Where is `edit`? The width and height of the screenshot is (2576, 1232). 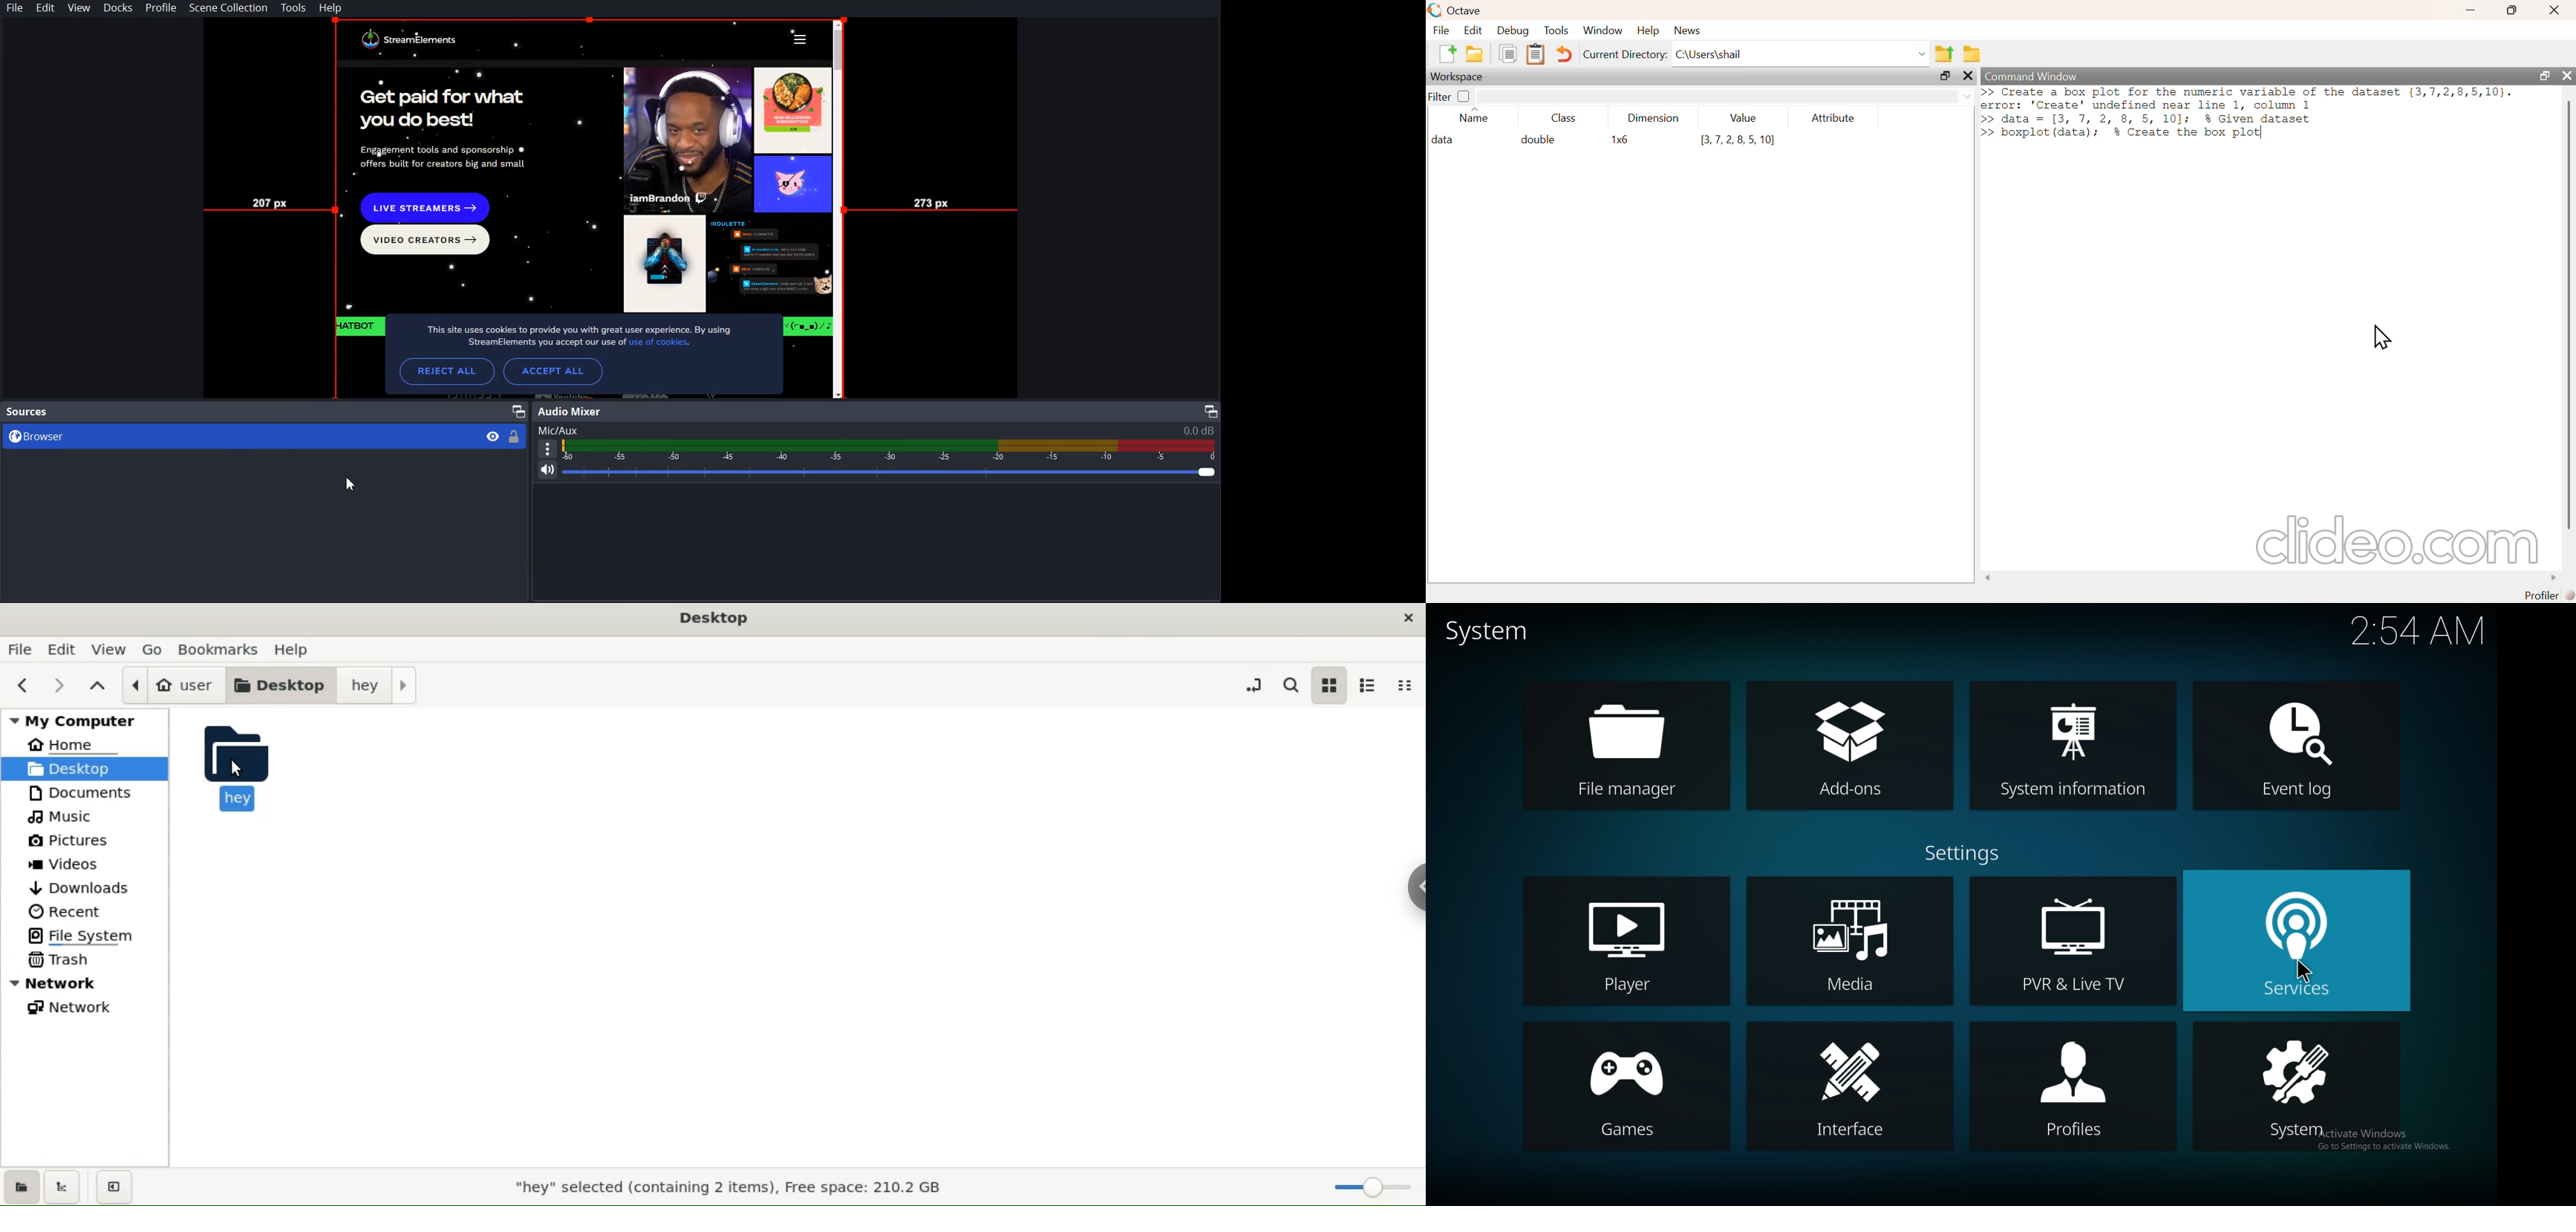 edit is located at coordinates (1476, 30).